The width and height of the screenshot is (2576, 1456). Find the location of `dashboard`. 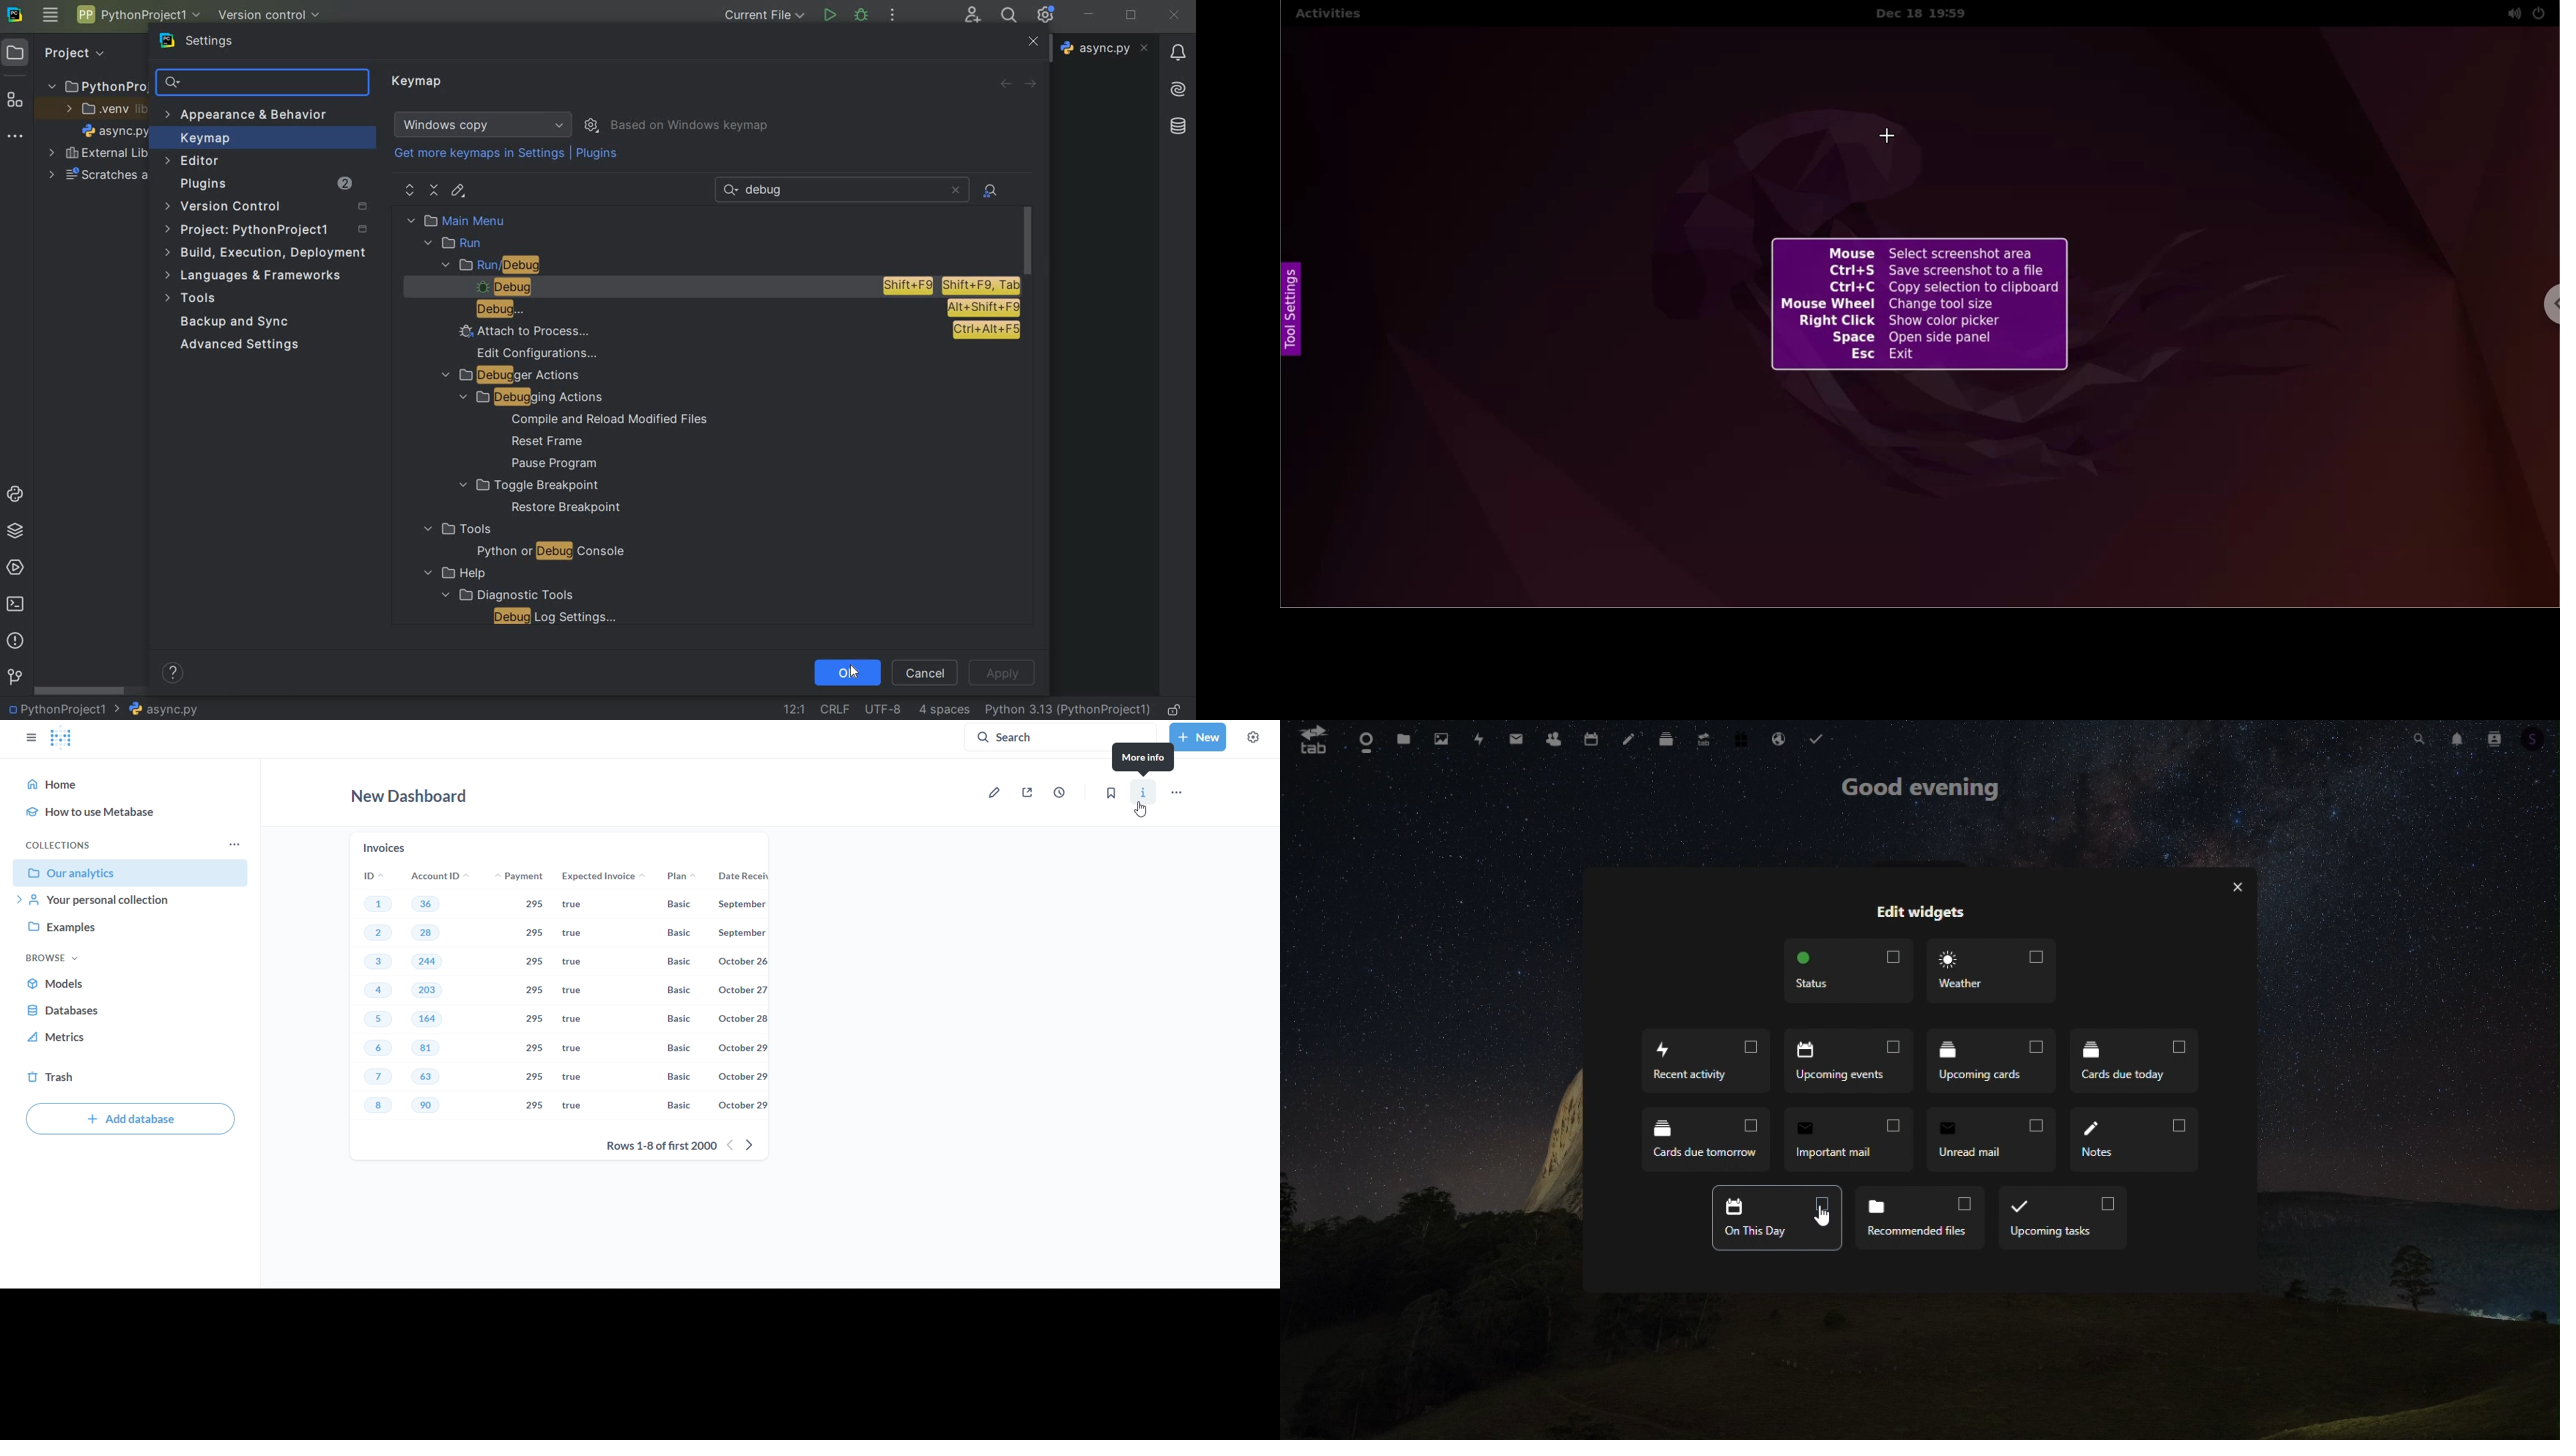

dashboard is located at coordinates (1366, 738).